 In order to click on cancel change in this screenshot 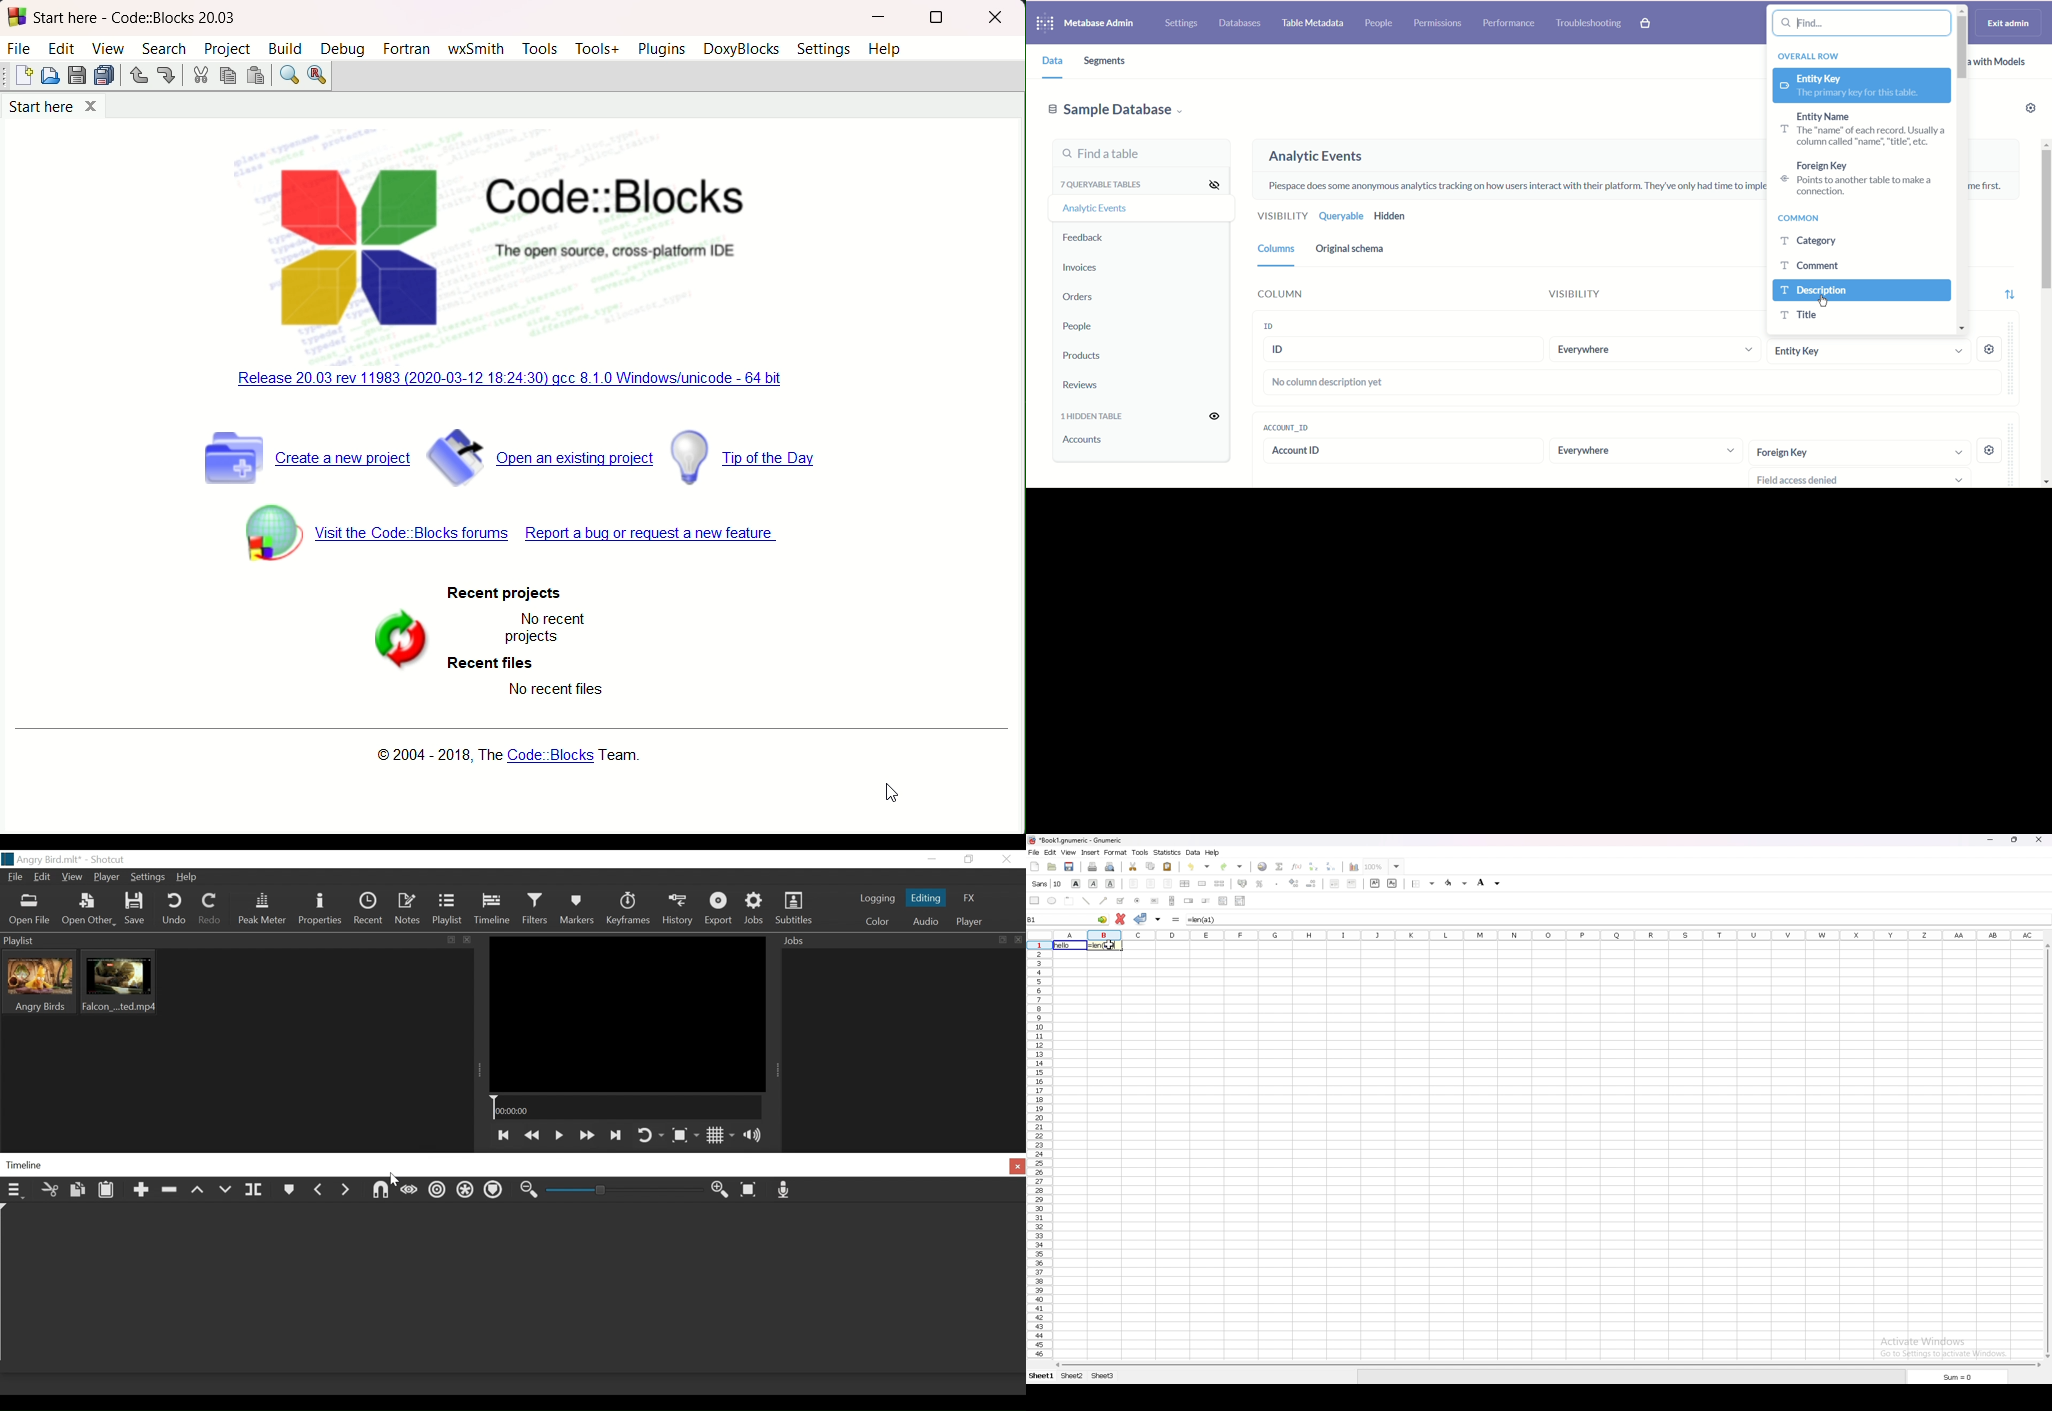, I will do `click(1121, 919)`.